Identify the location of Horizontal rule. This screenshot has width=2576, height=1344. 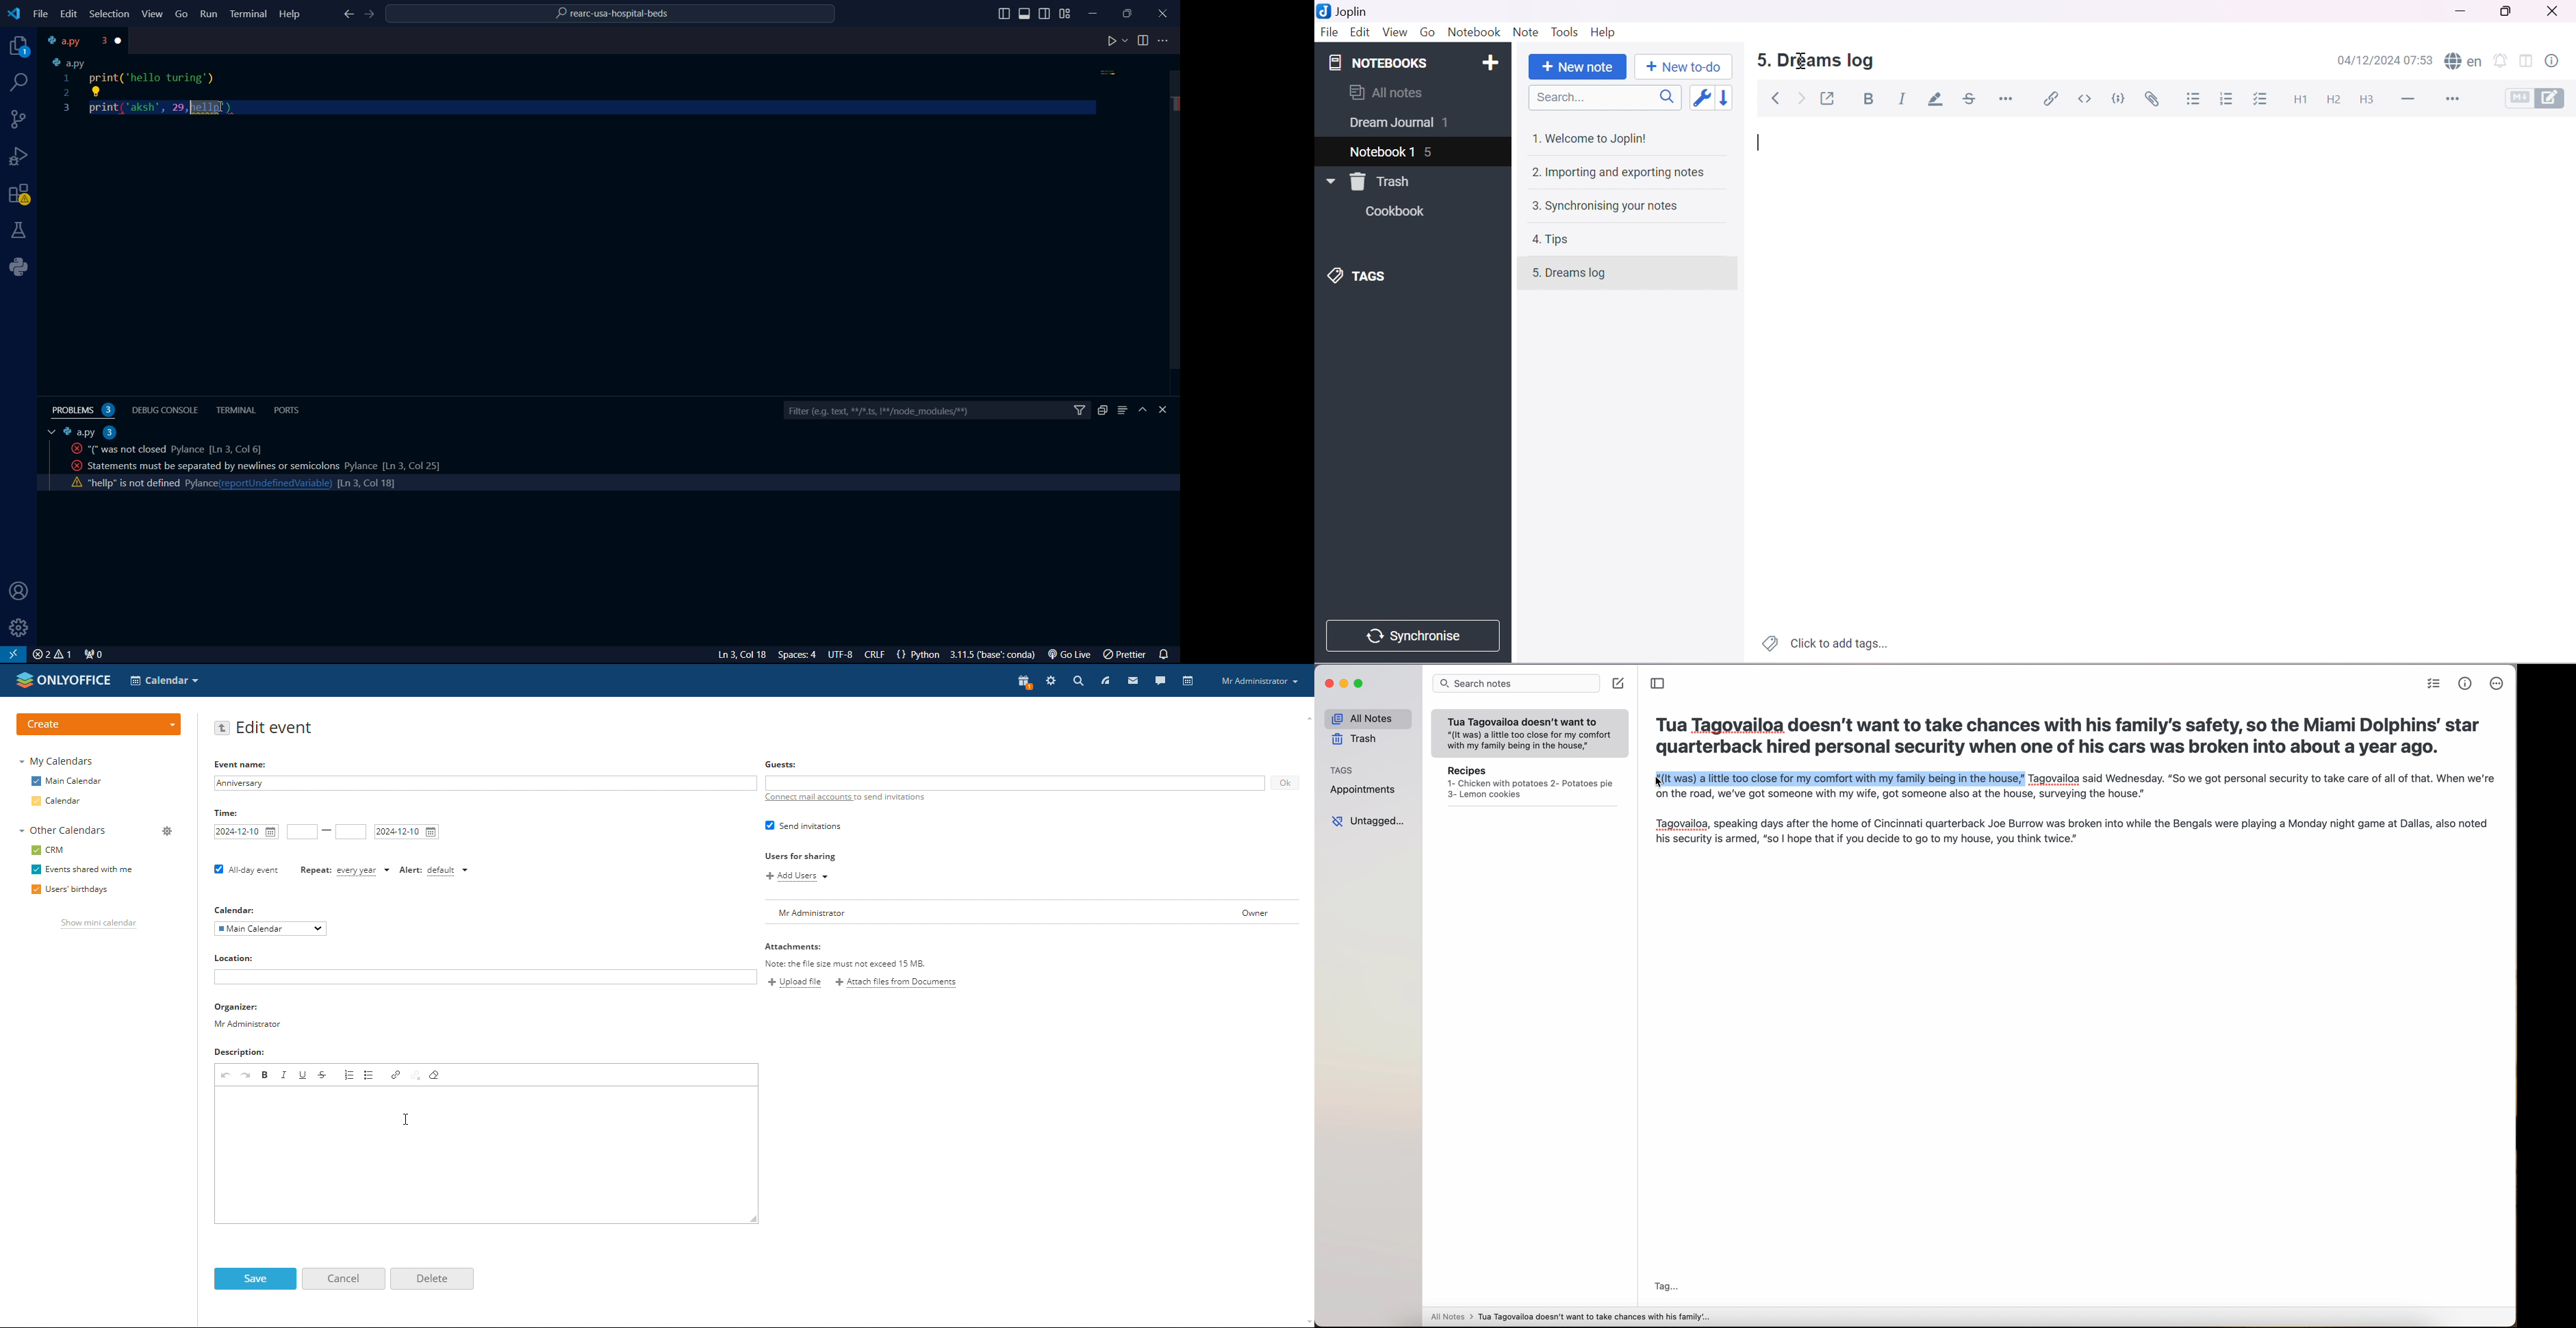
(2006, 98).